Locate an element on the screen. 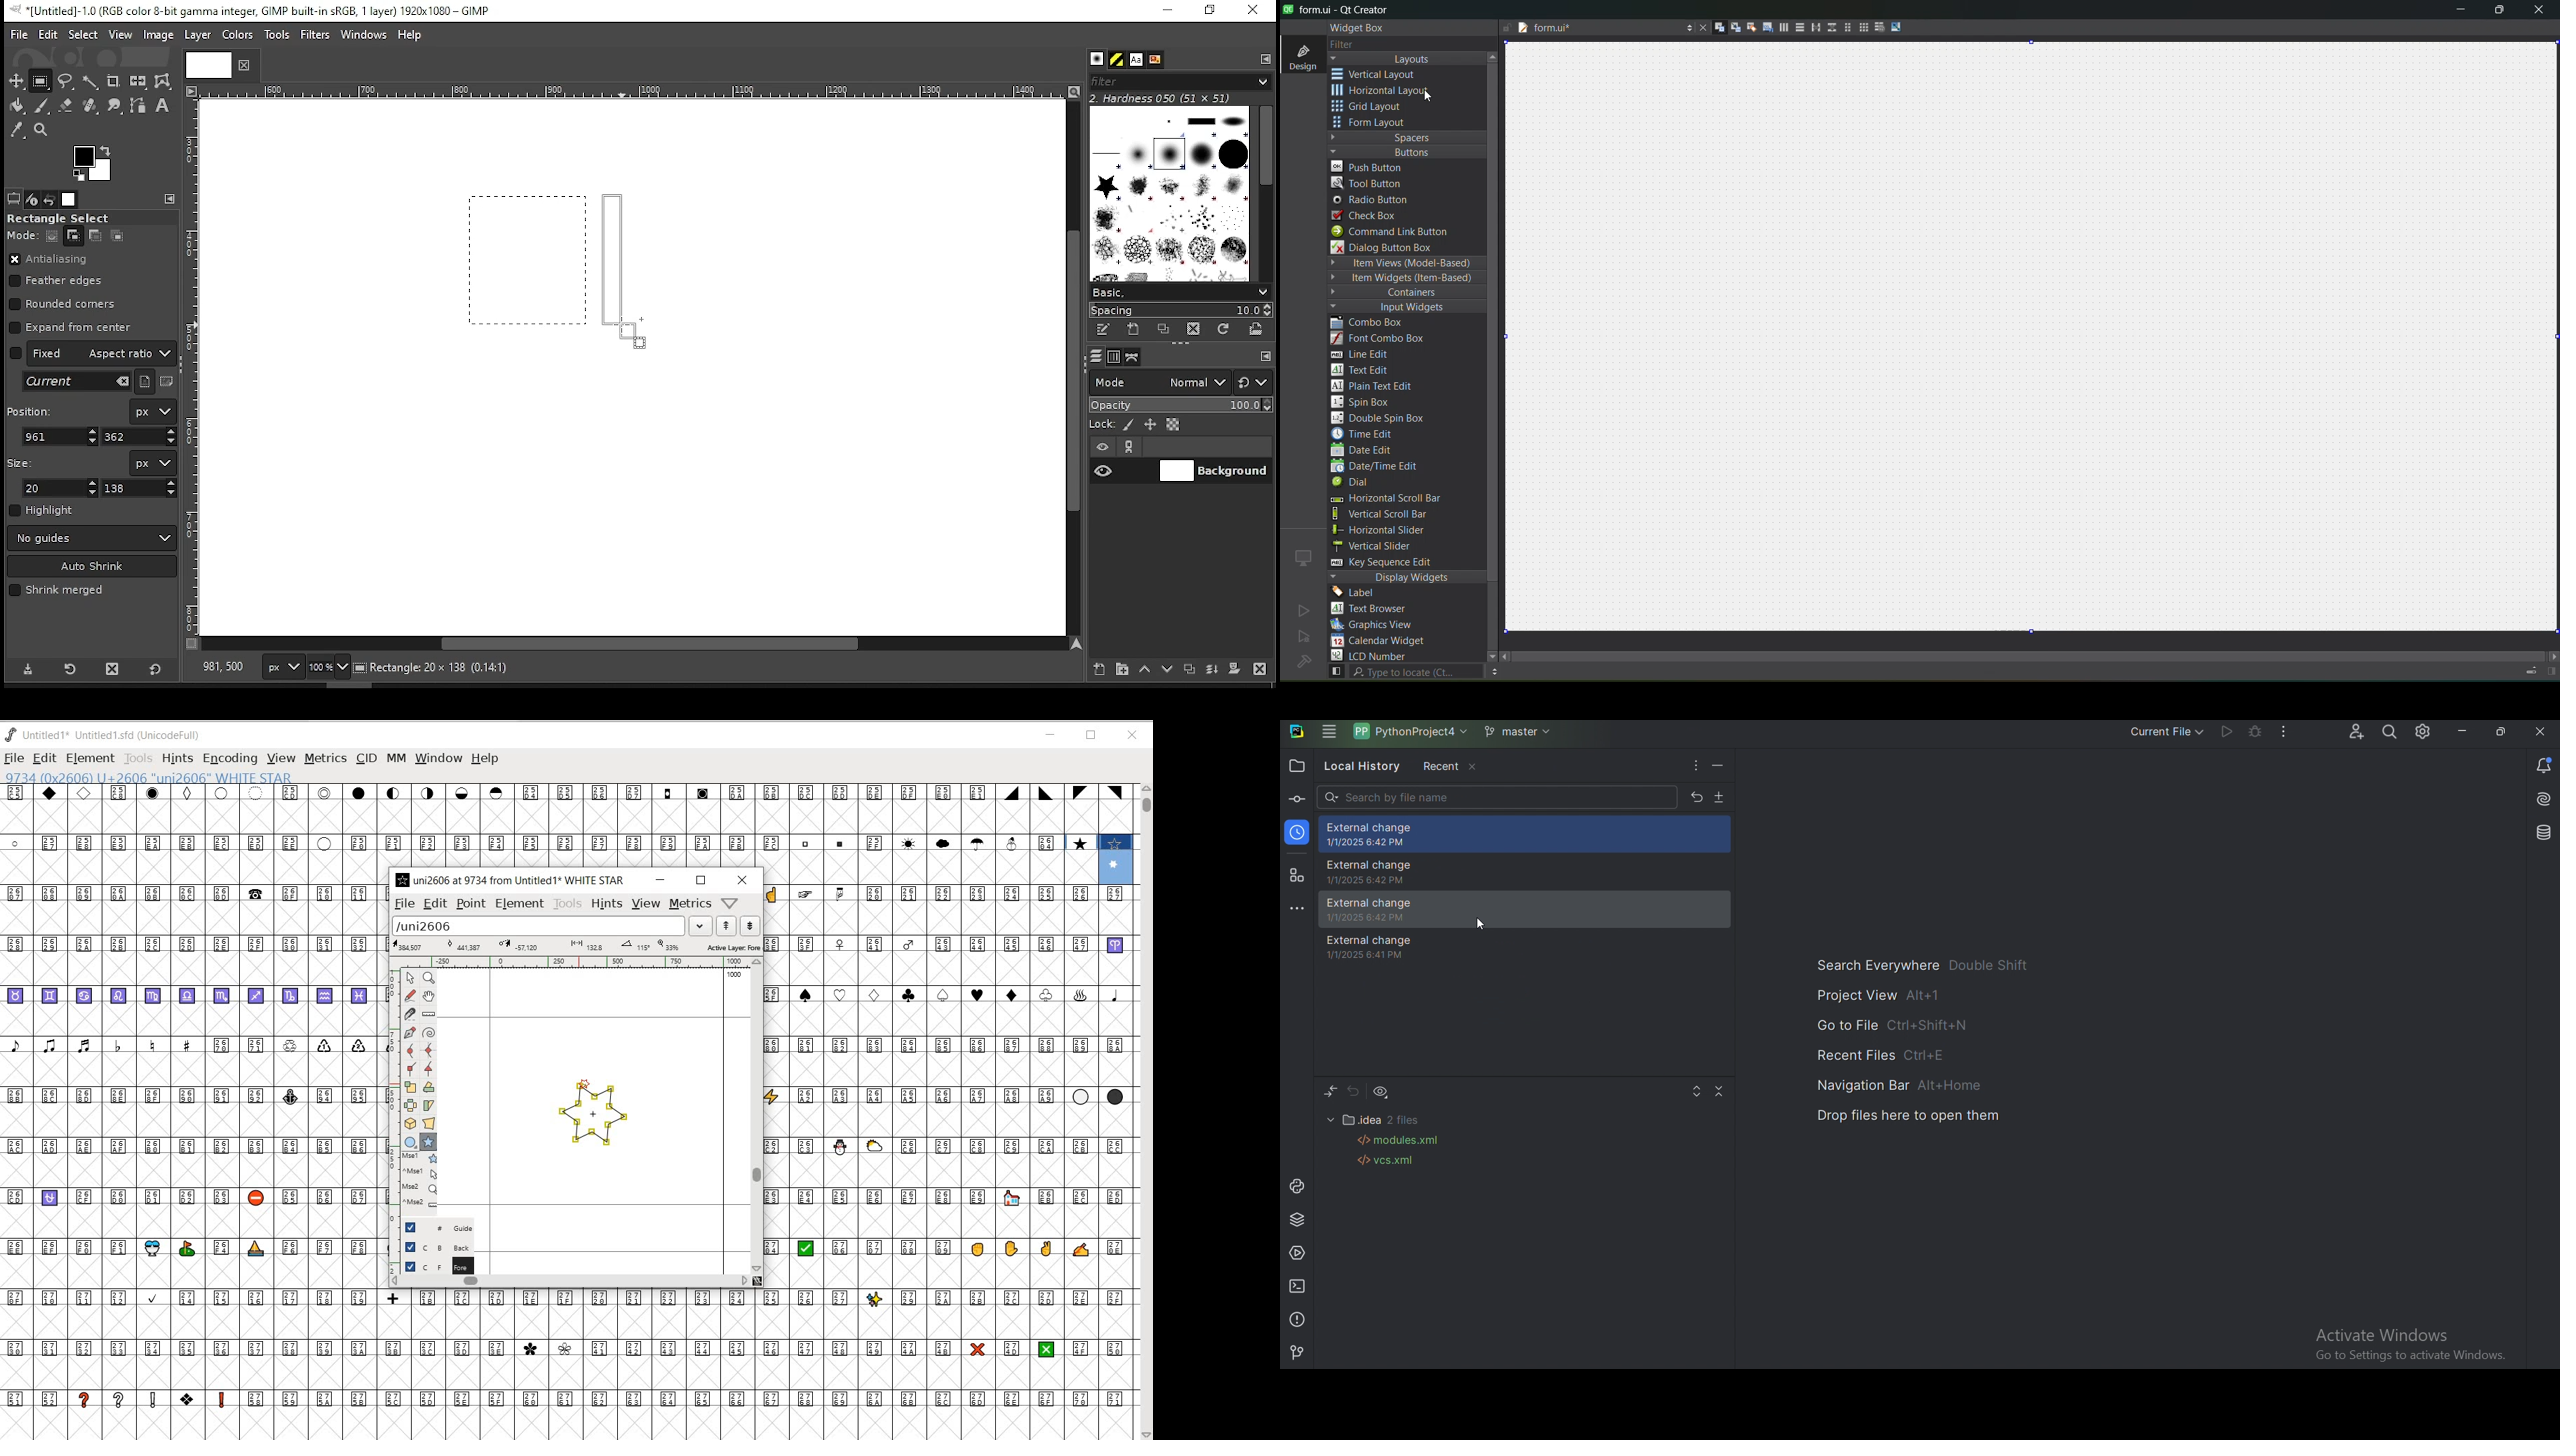 The image size is (2576, 1456). restore tool preset is located at coordinates (72, 667).